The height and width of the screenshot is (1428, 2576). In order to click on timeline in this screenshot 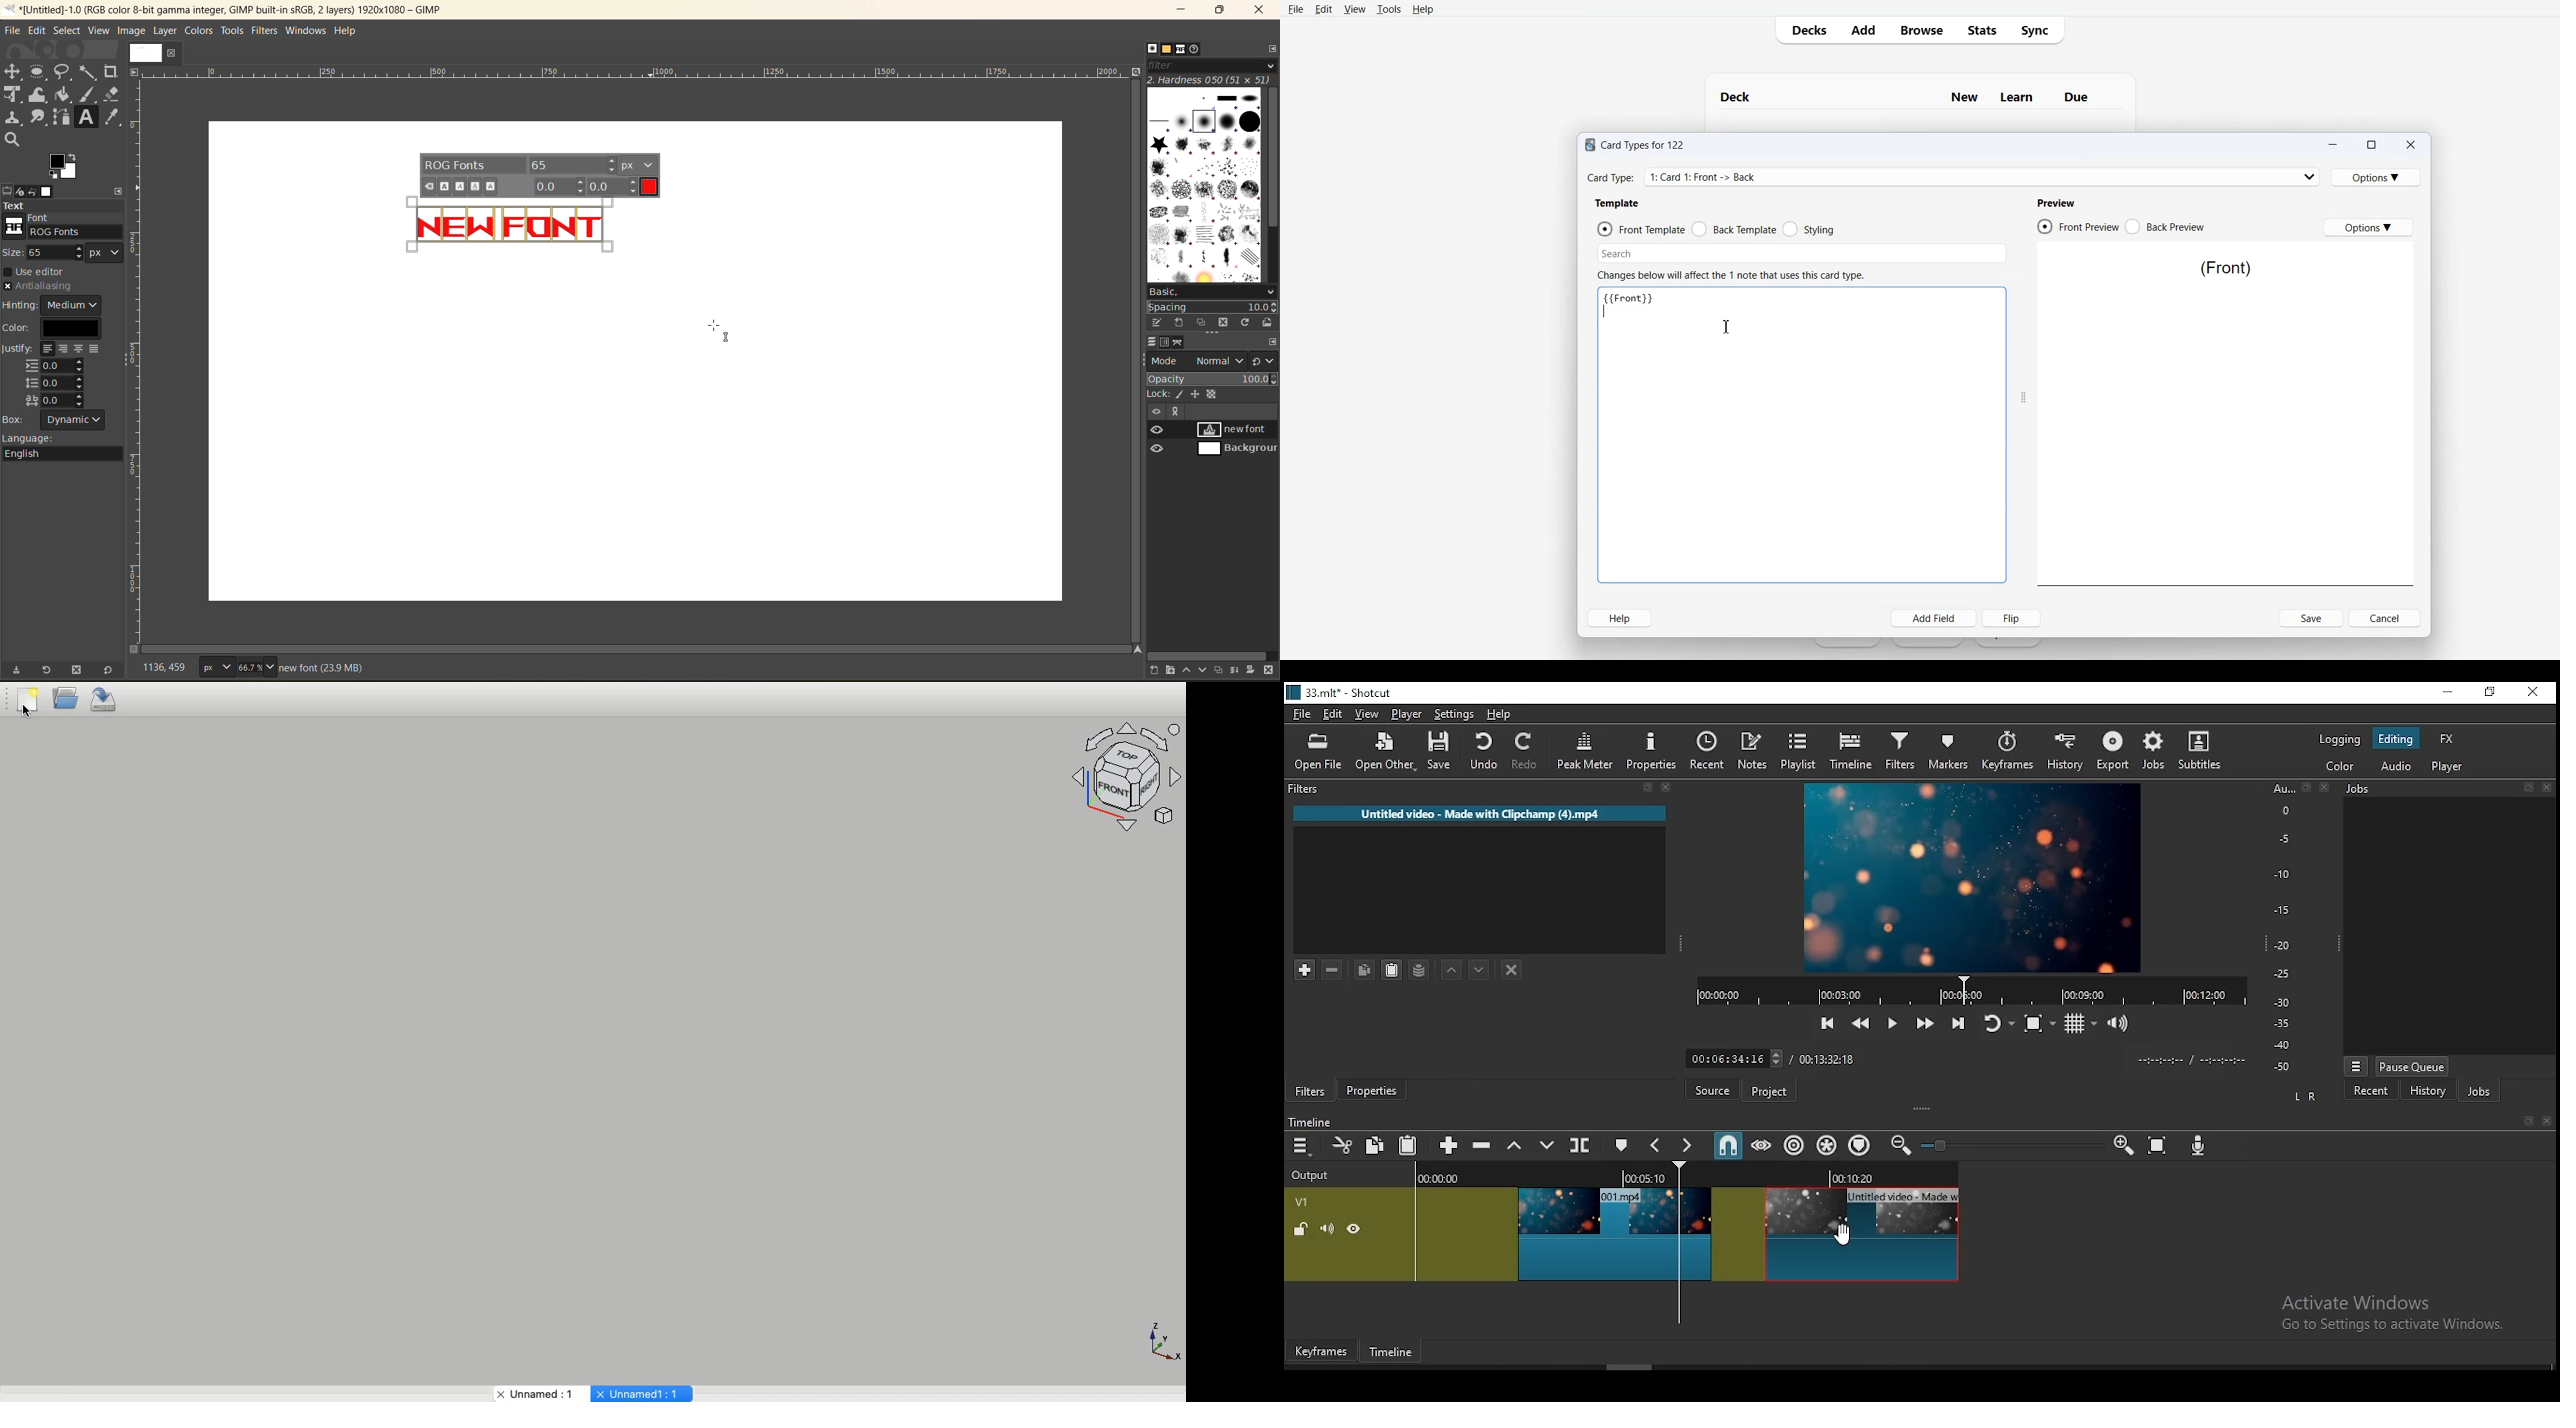, I will do `click(1313, 1121)`.